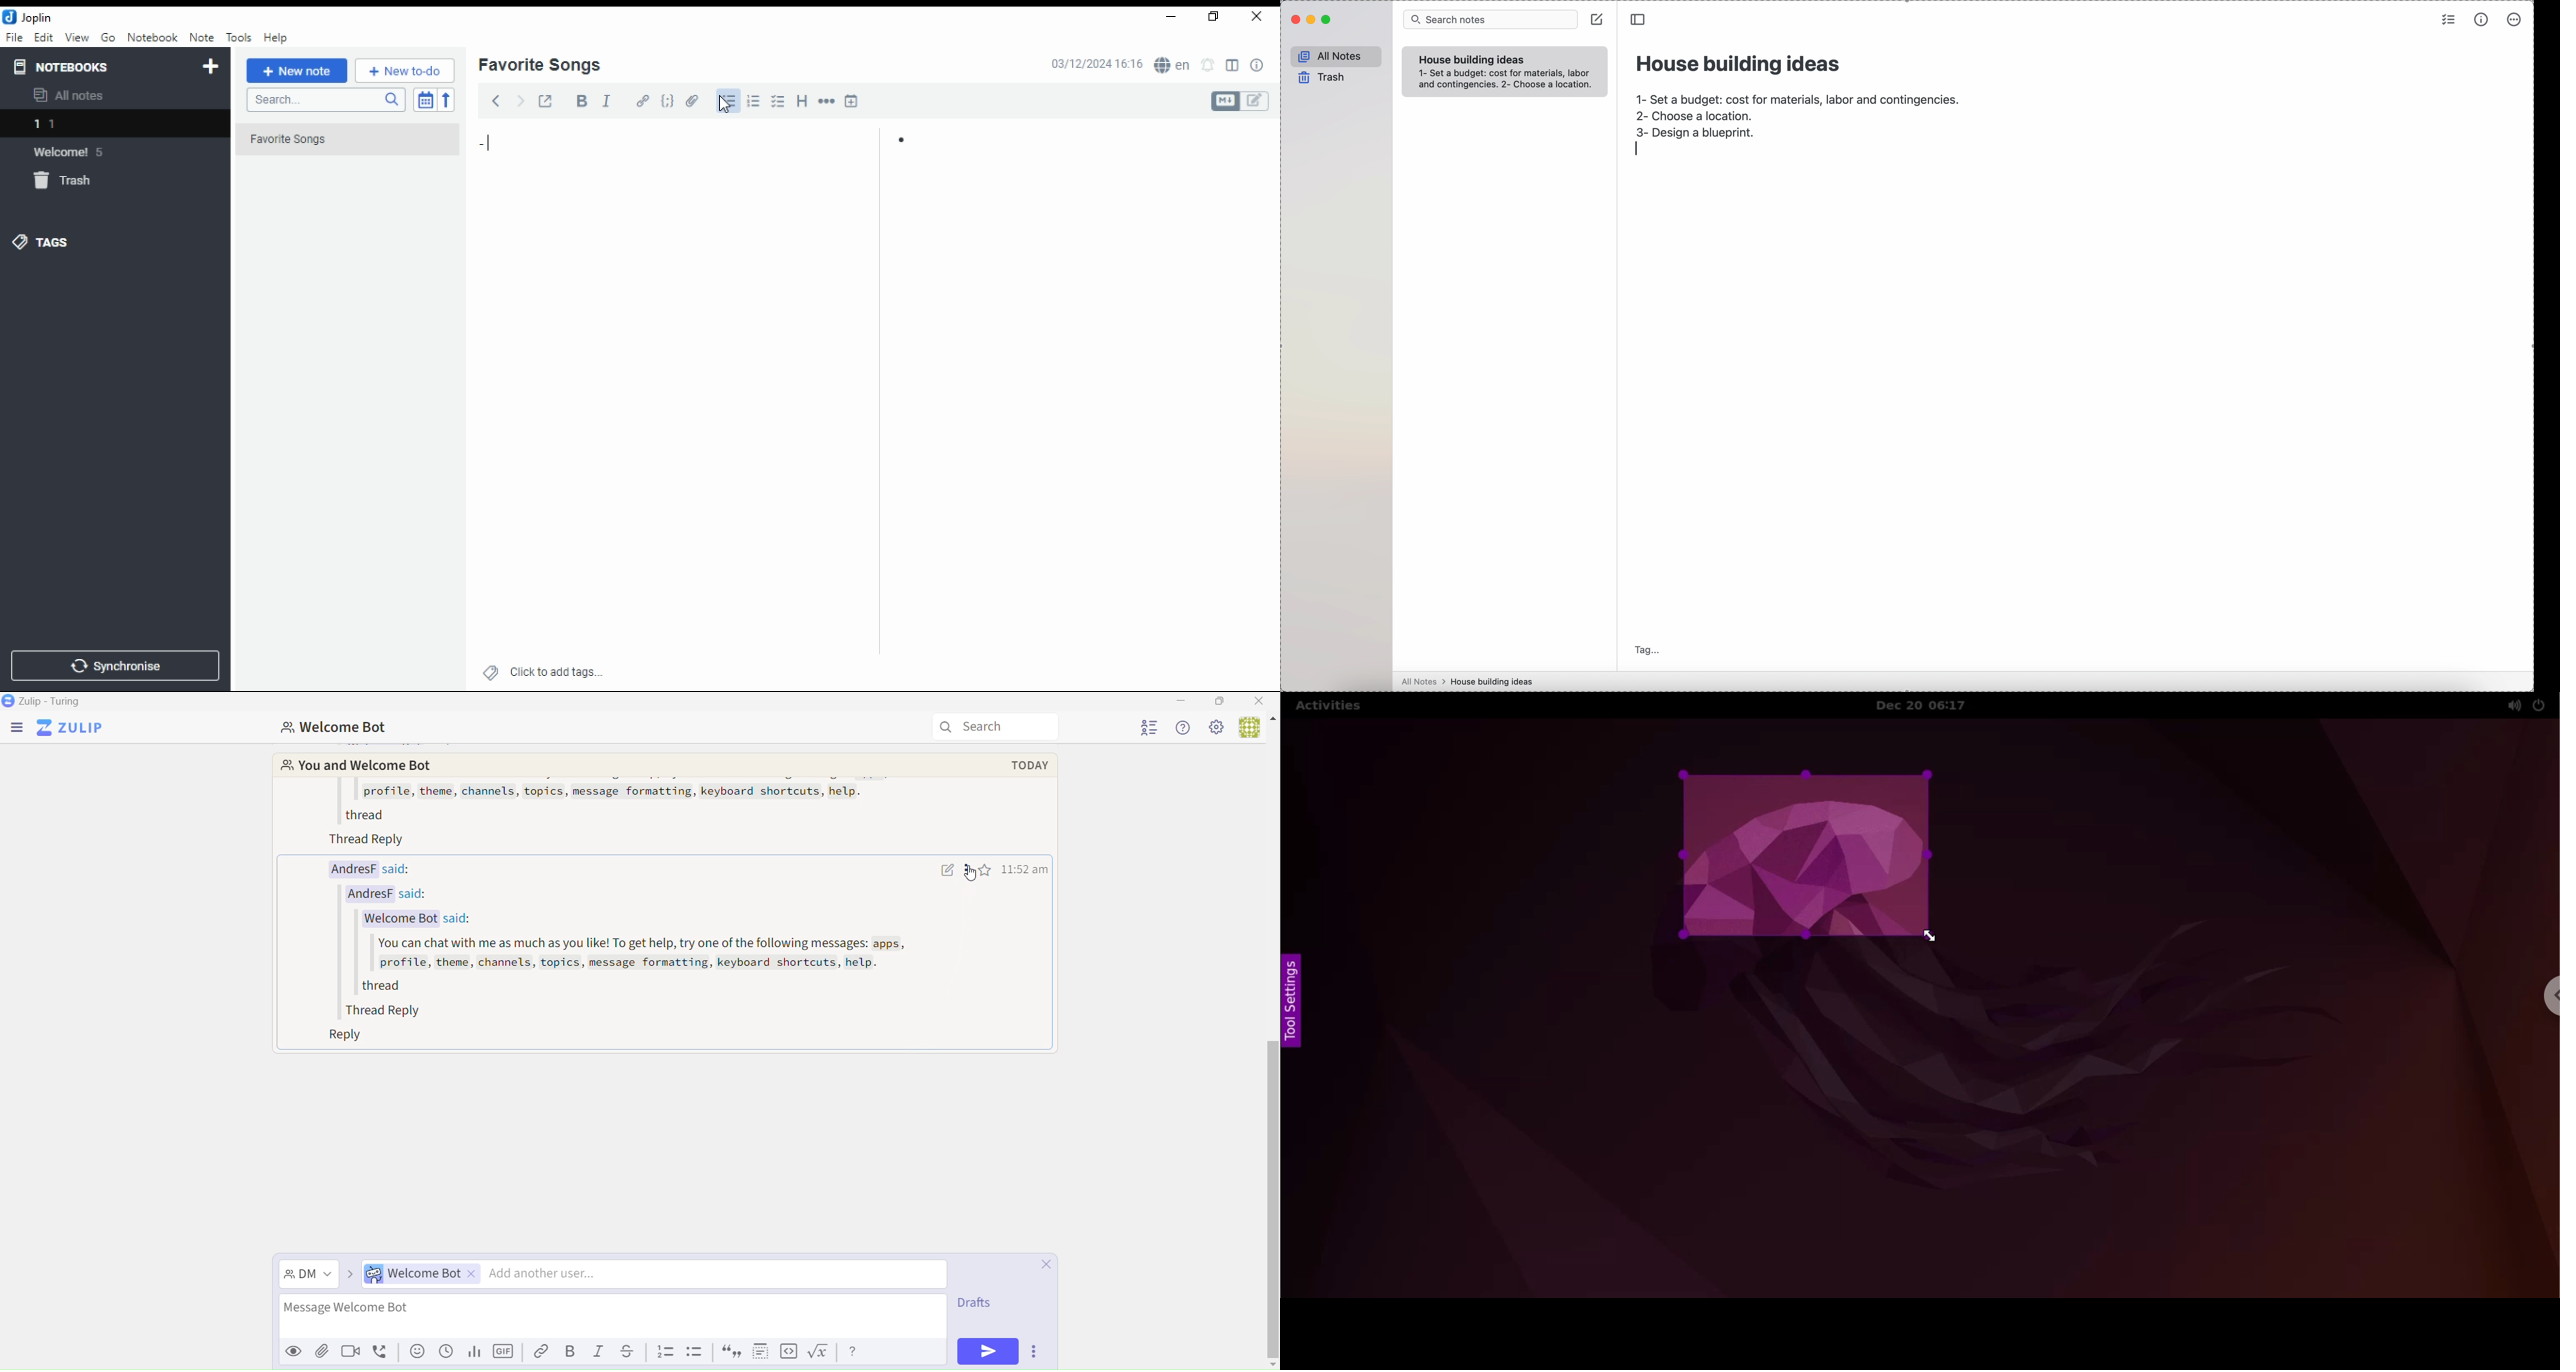 This screenshot has height=1372, width=2576. What do you see at coordinates (546, 100) in the screenshot?
I see `toggle external editing` at bounding box center [546, 100].